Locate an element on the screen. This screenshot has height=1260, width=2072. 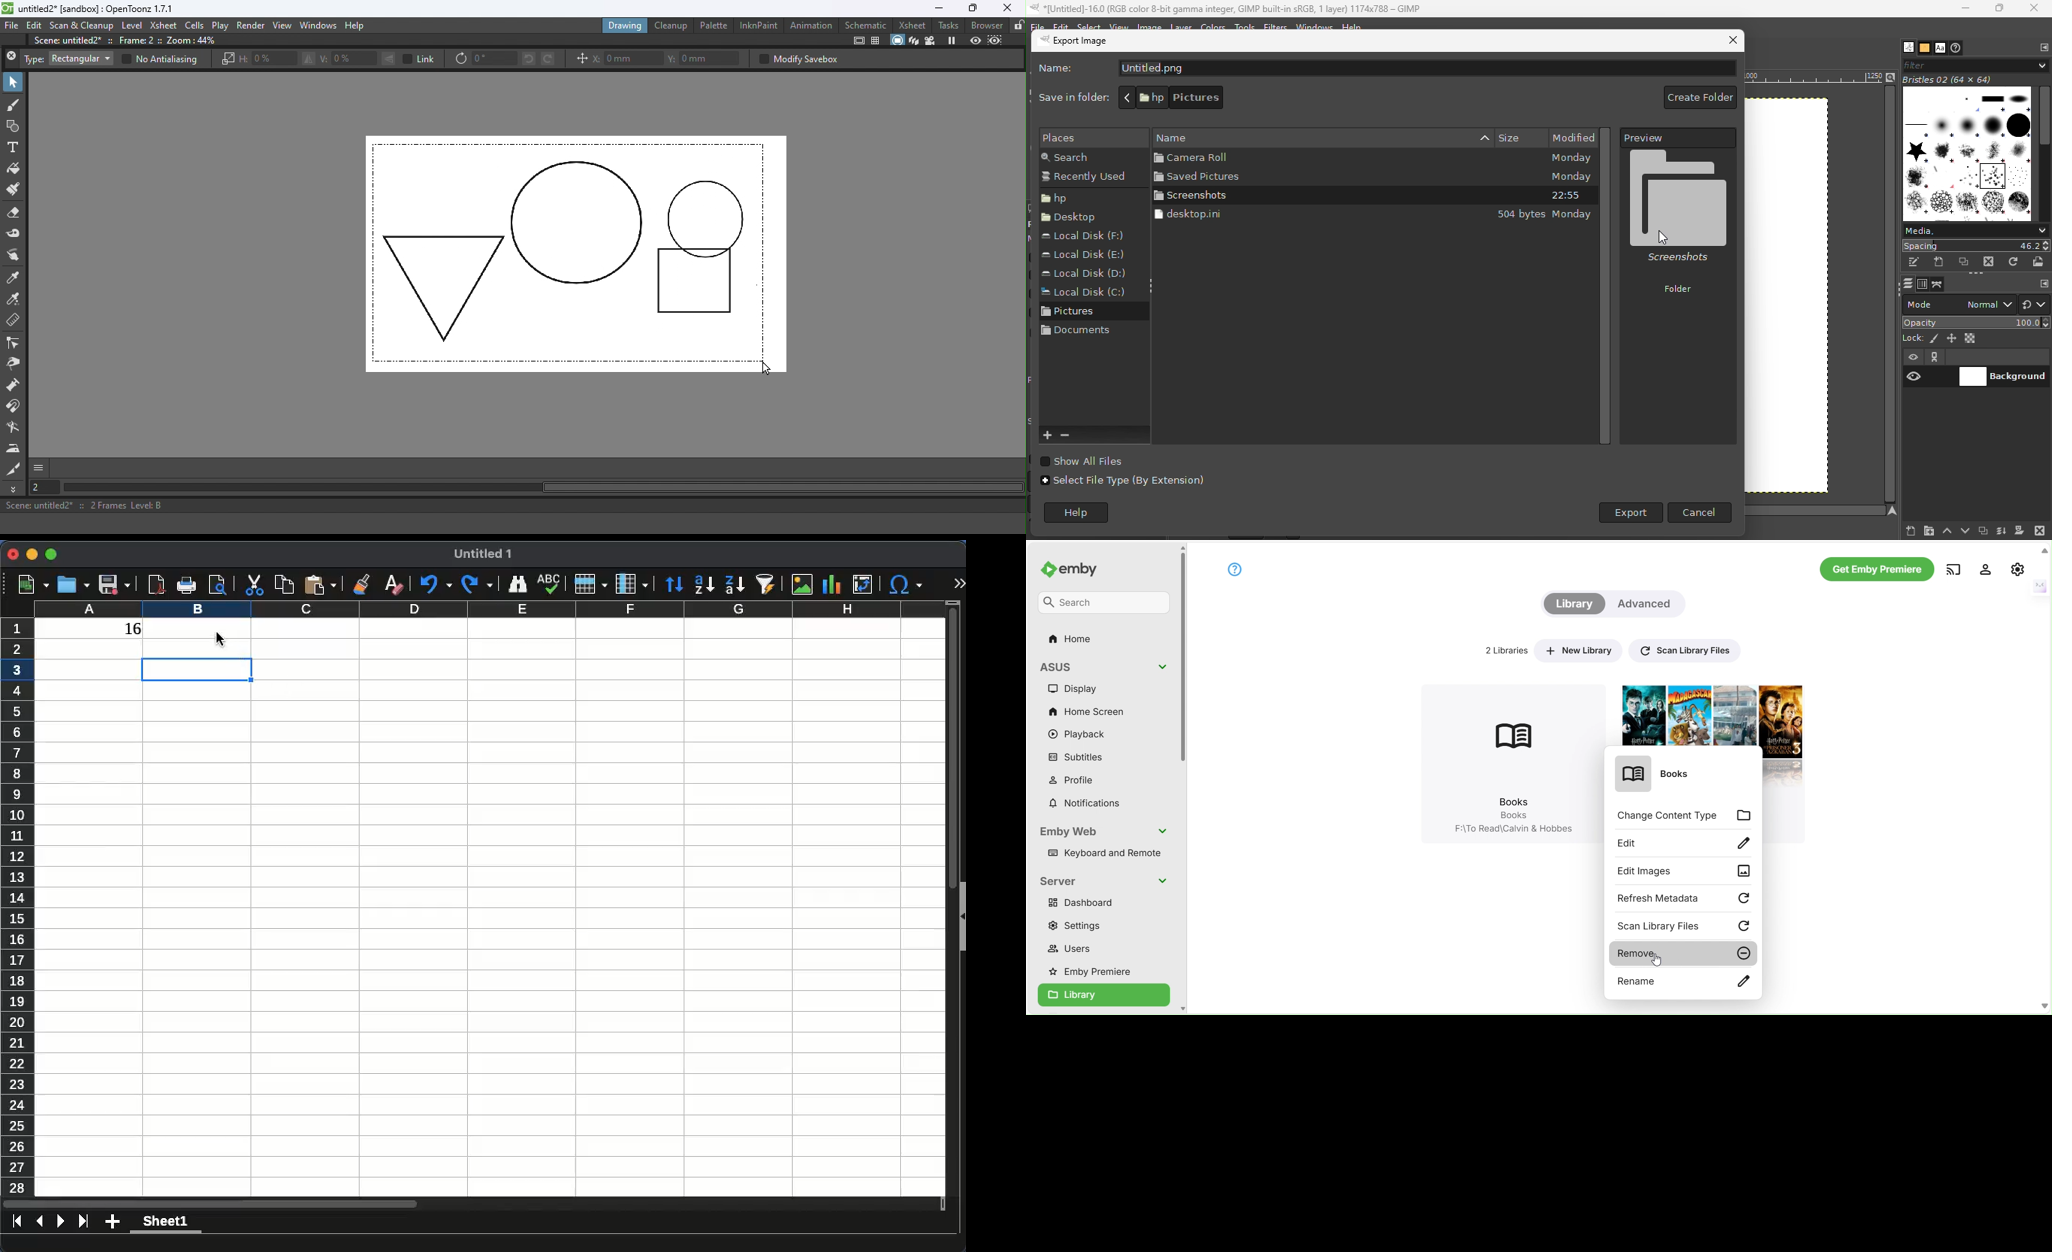
Background visibility is located at coordinates (2004, 378).